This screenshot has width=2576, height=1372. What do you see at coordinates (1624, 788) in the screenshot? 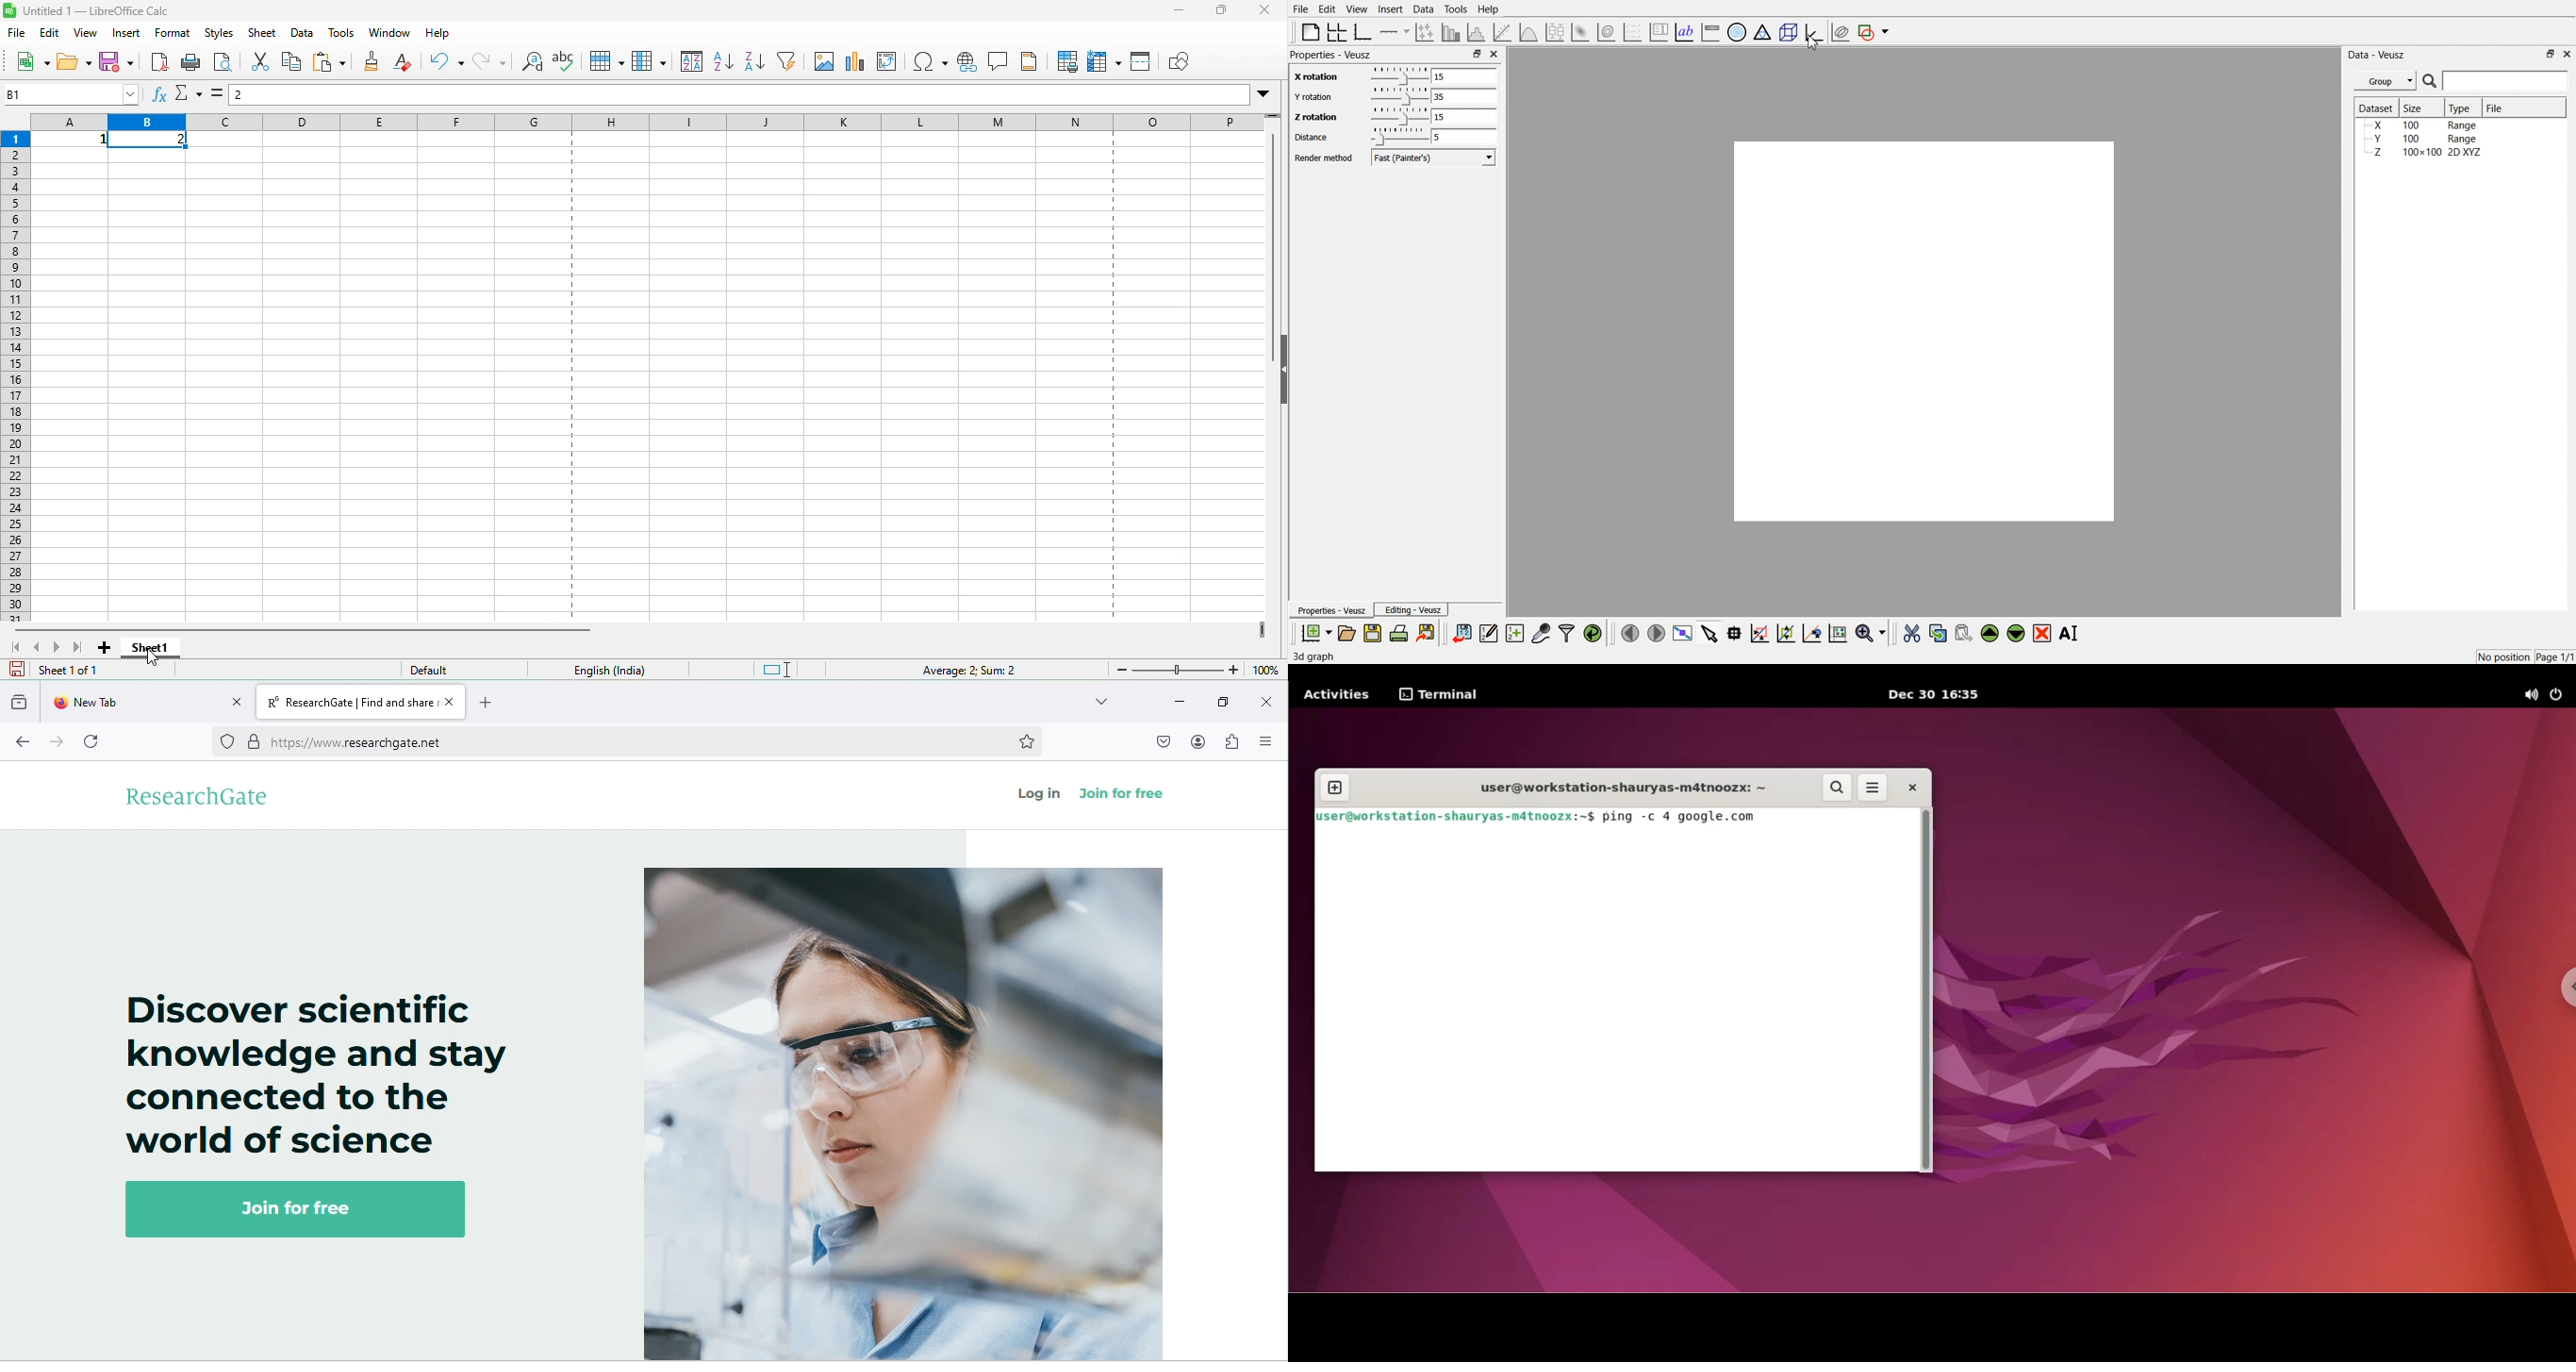
I see `user@workstation-shauryas-m4tnoozx: ~` at bounding box center [1624, 788].